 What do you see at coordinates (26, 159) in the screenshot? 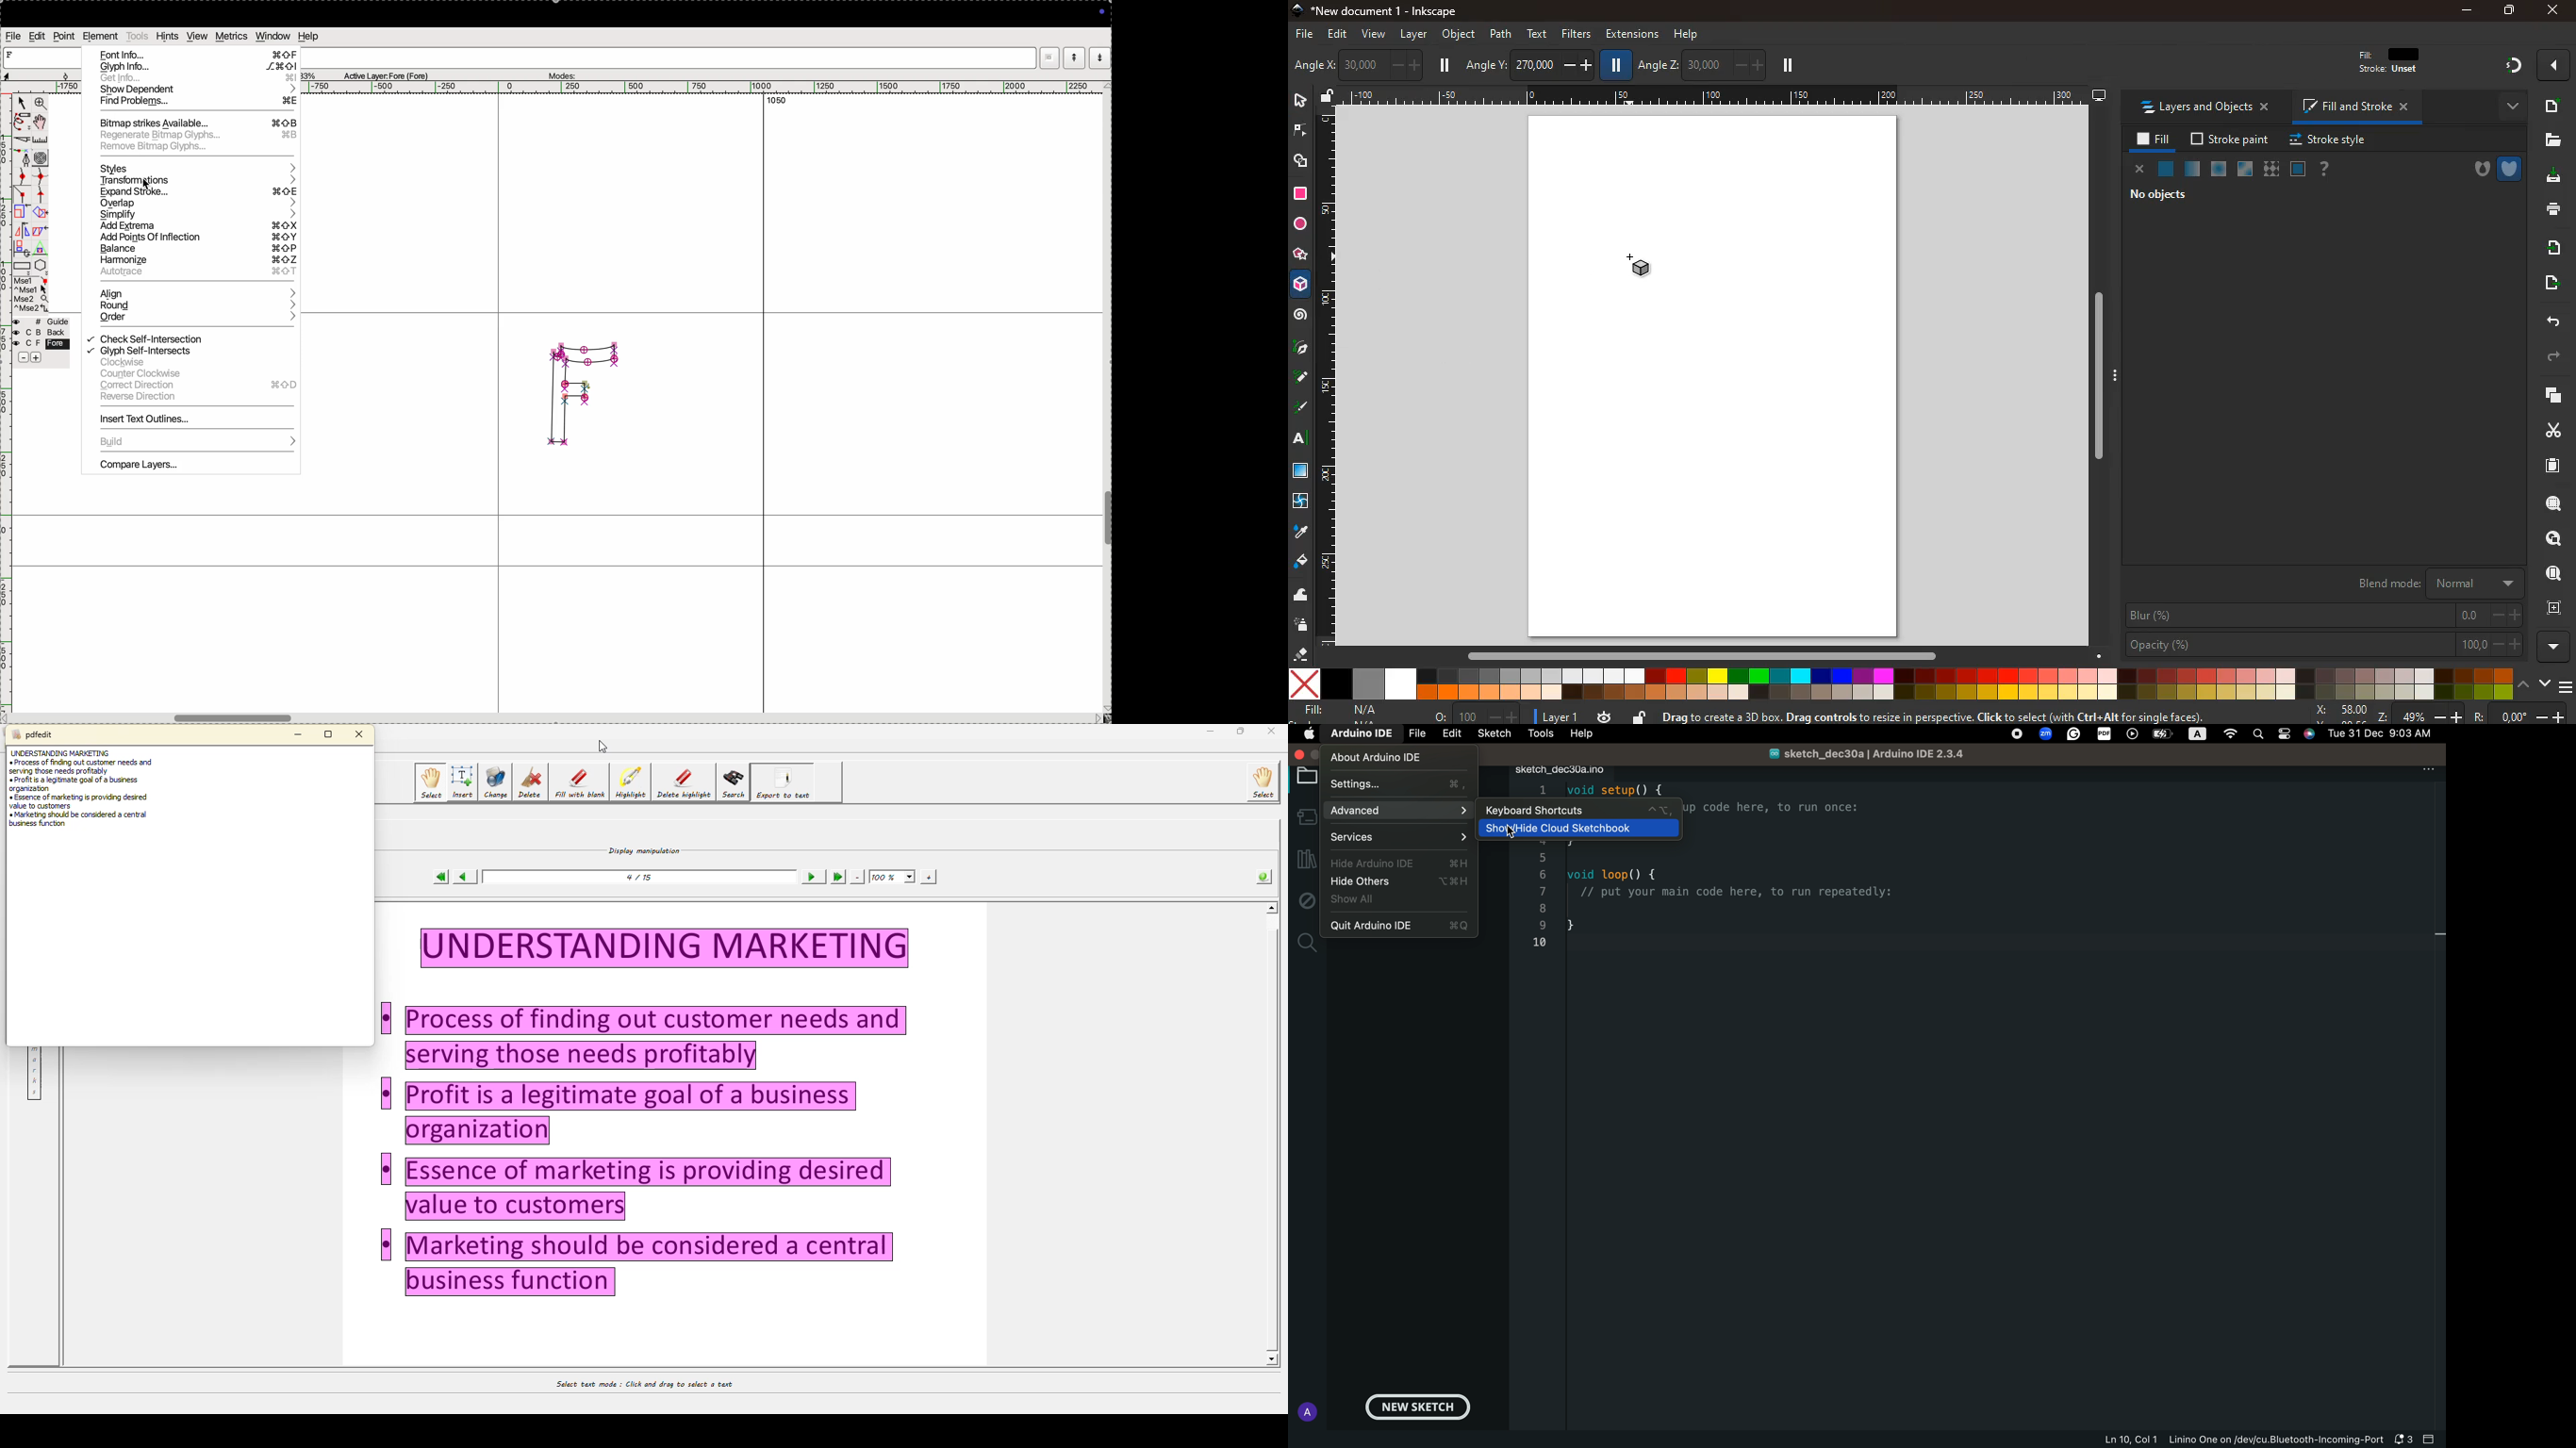
I see `fountain pen` at bounding box center [26, 159].